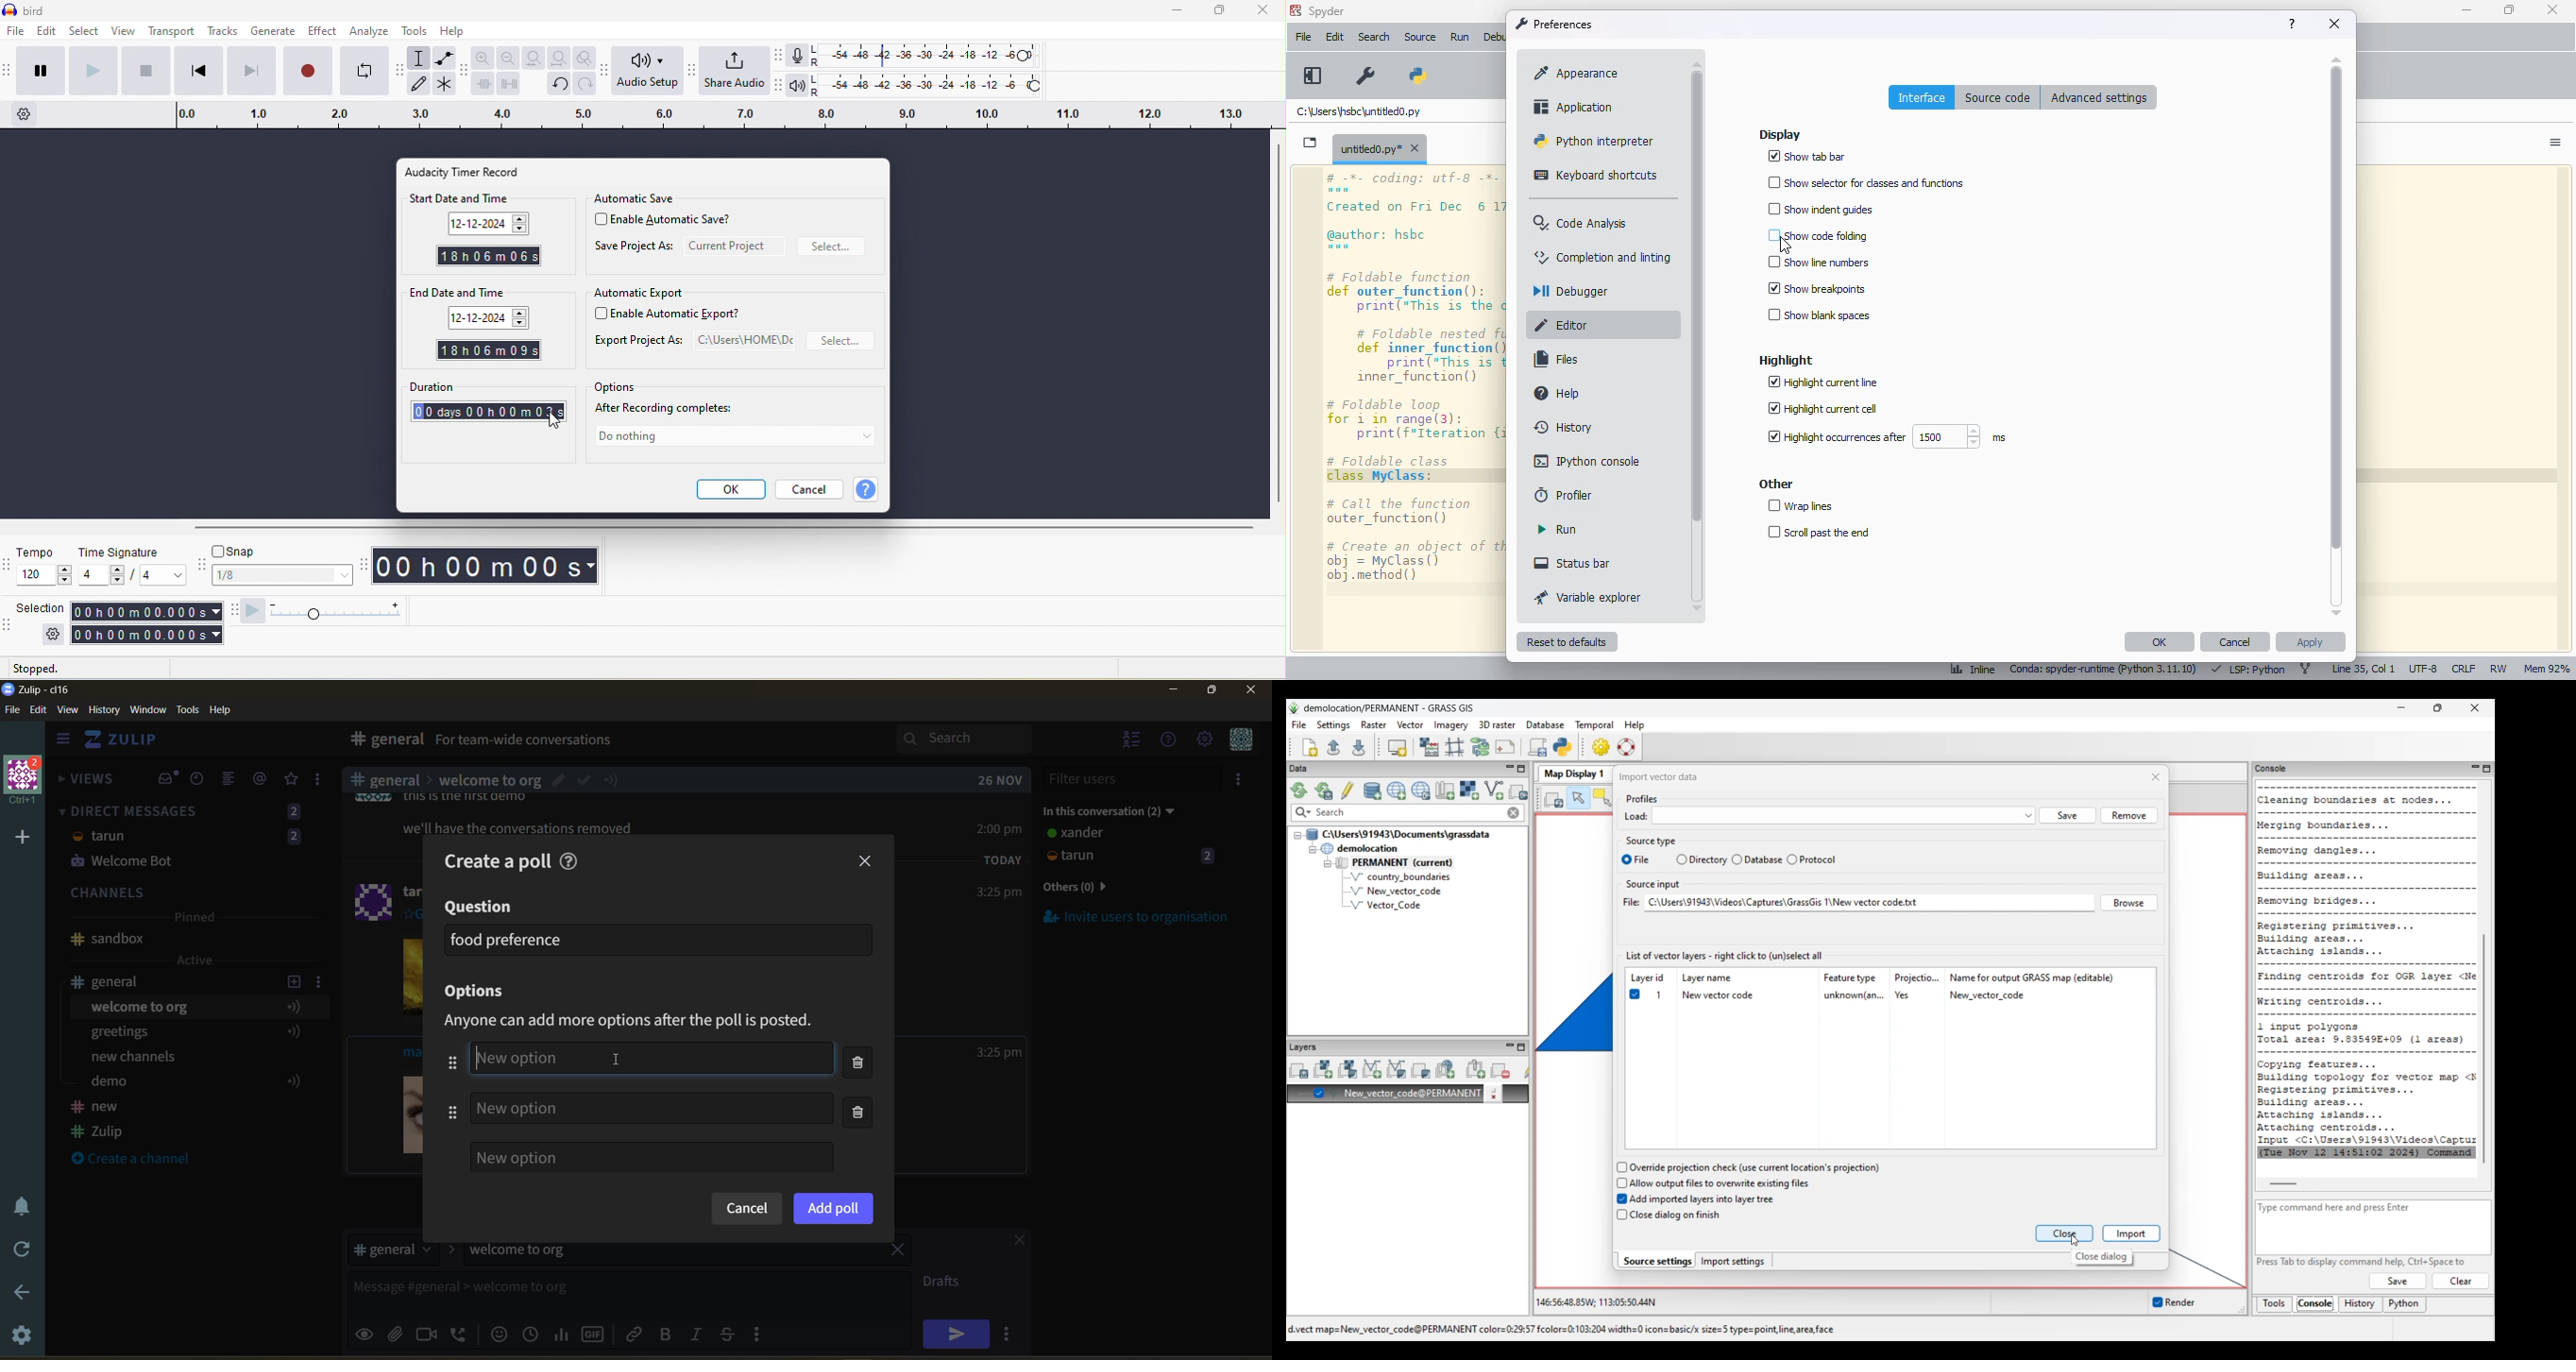 The height and width of the screenshot is (1372, 2576). Describe the element at coordinates (498, 1333) in the screenshot. I see `add emoji` at that location.